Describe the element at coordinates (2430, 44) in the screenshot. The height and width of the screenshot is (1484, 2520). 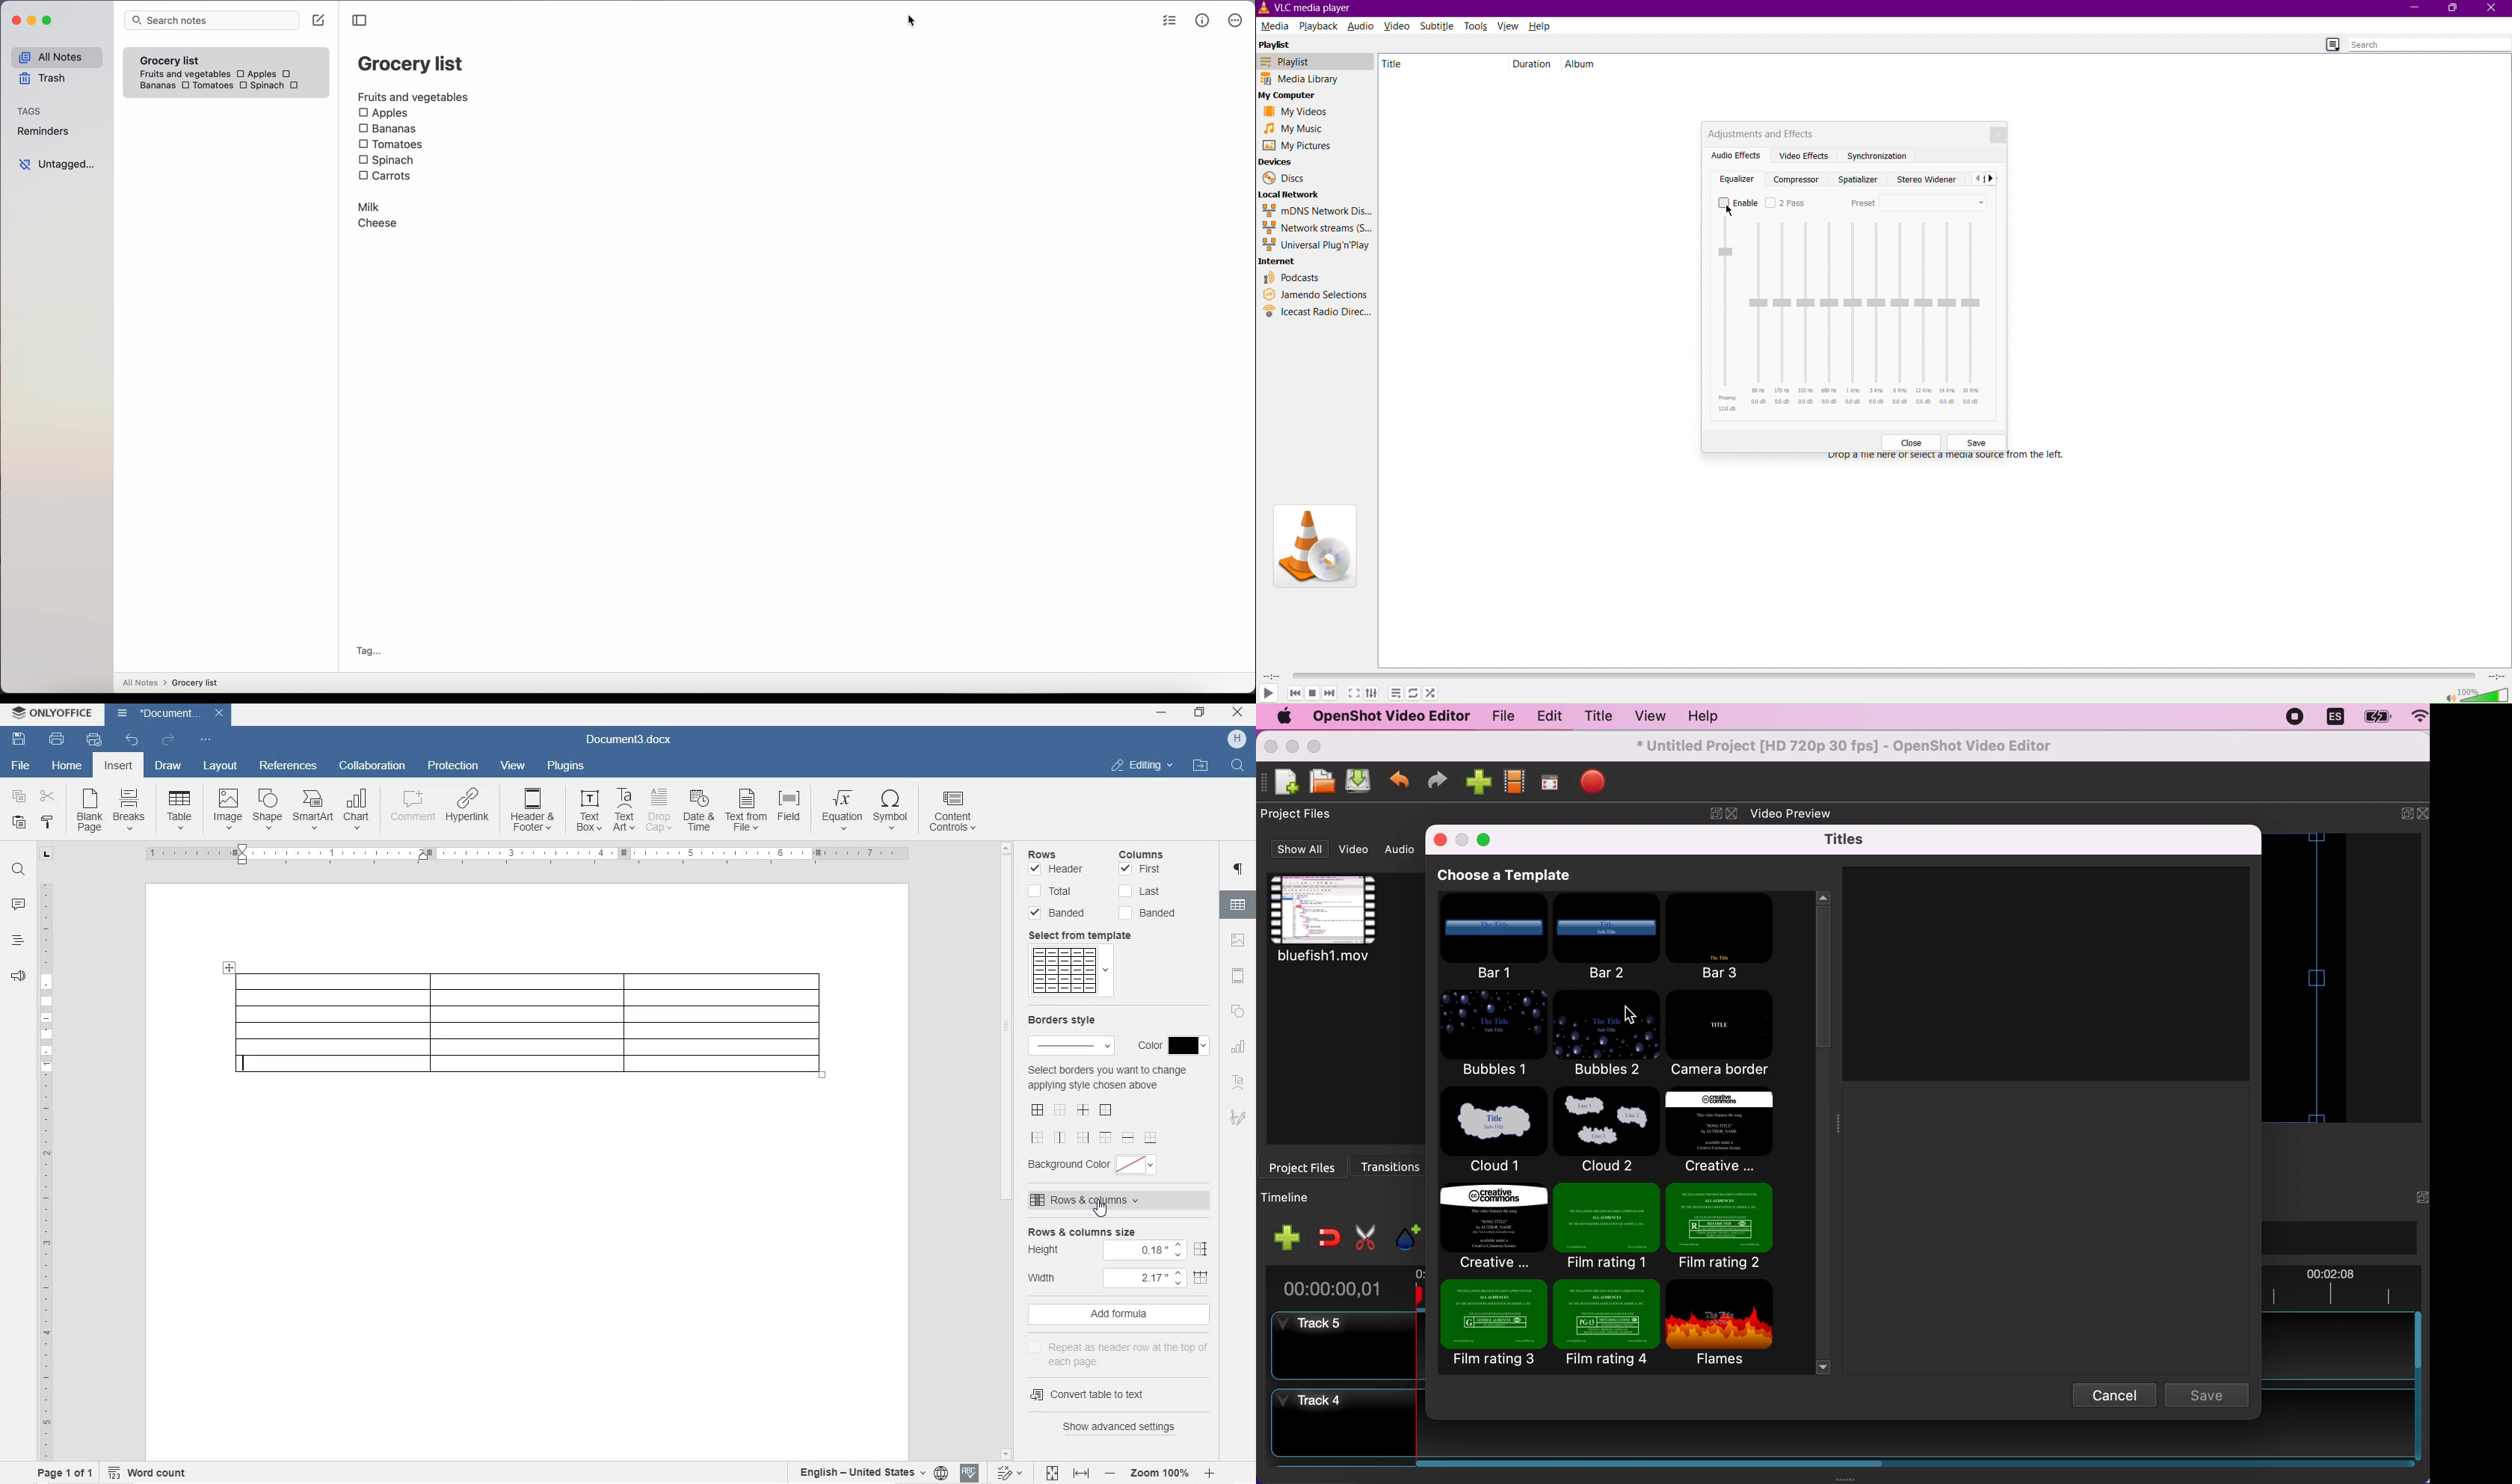
I see `Search bar` at that location.